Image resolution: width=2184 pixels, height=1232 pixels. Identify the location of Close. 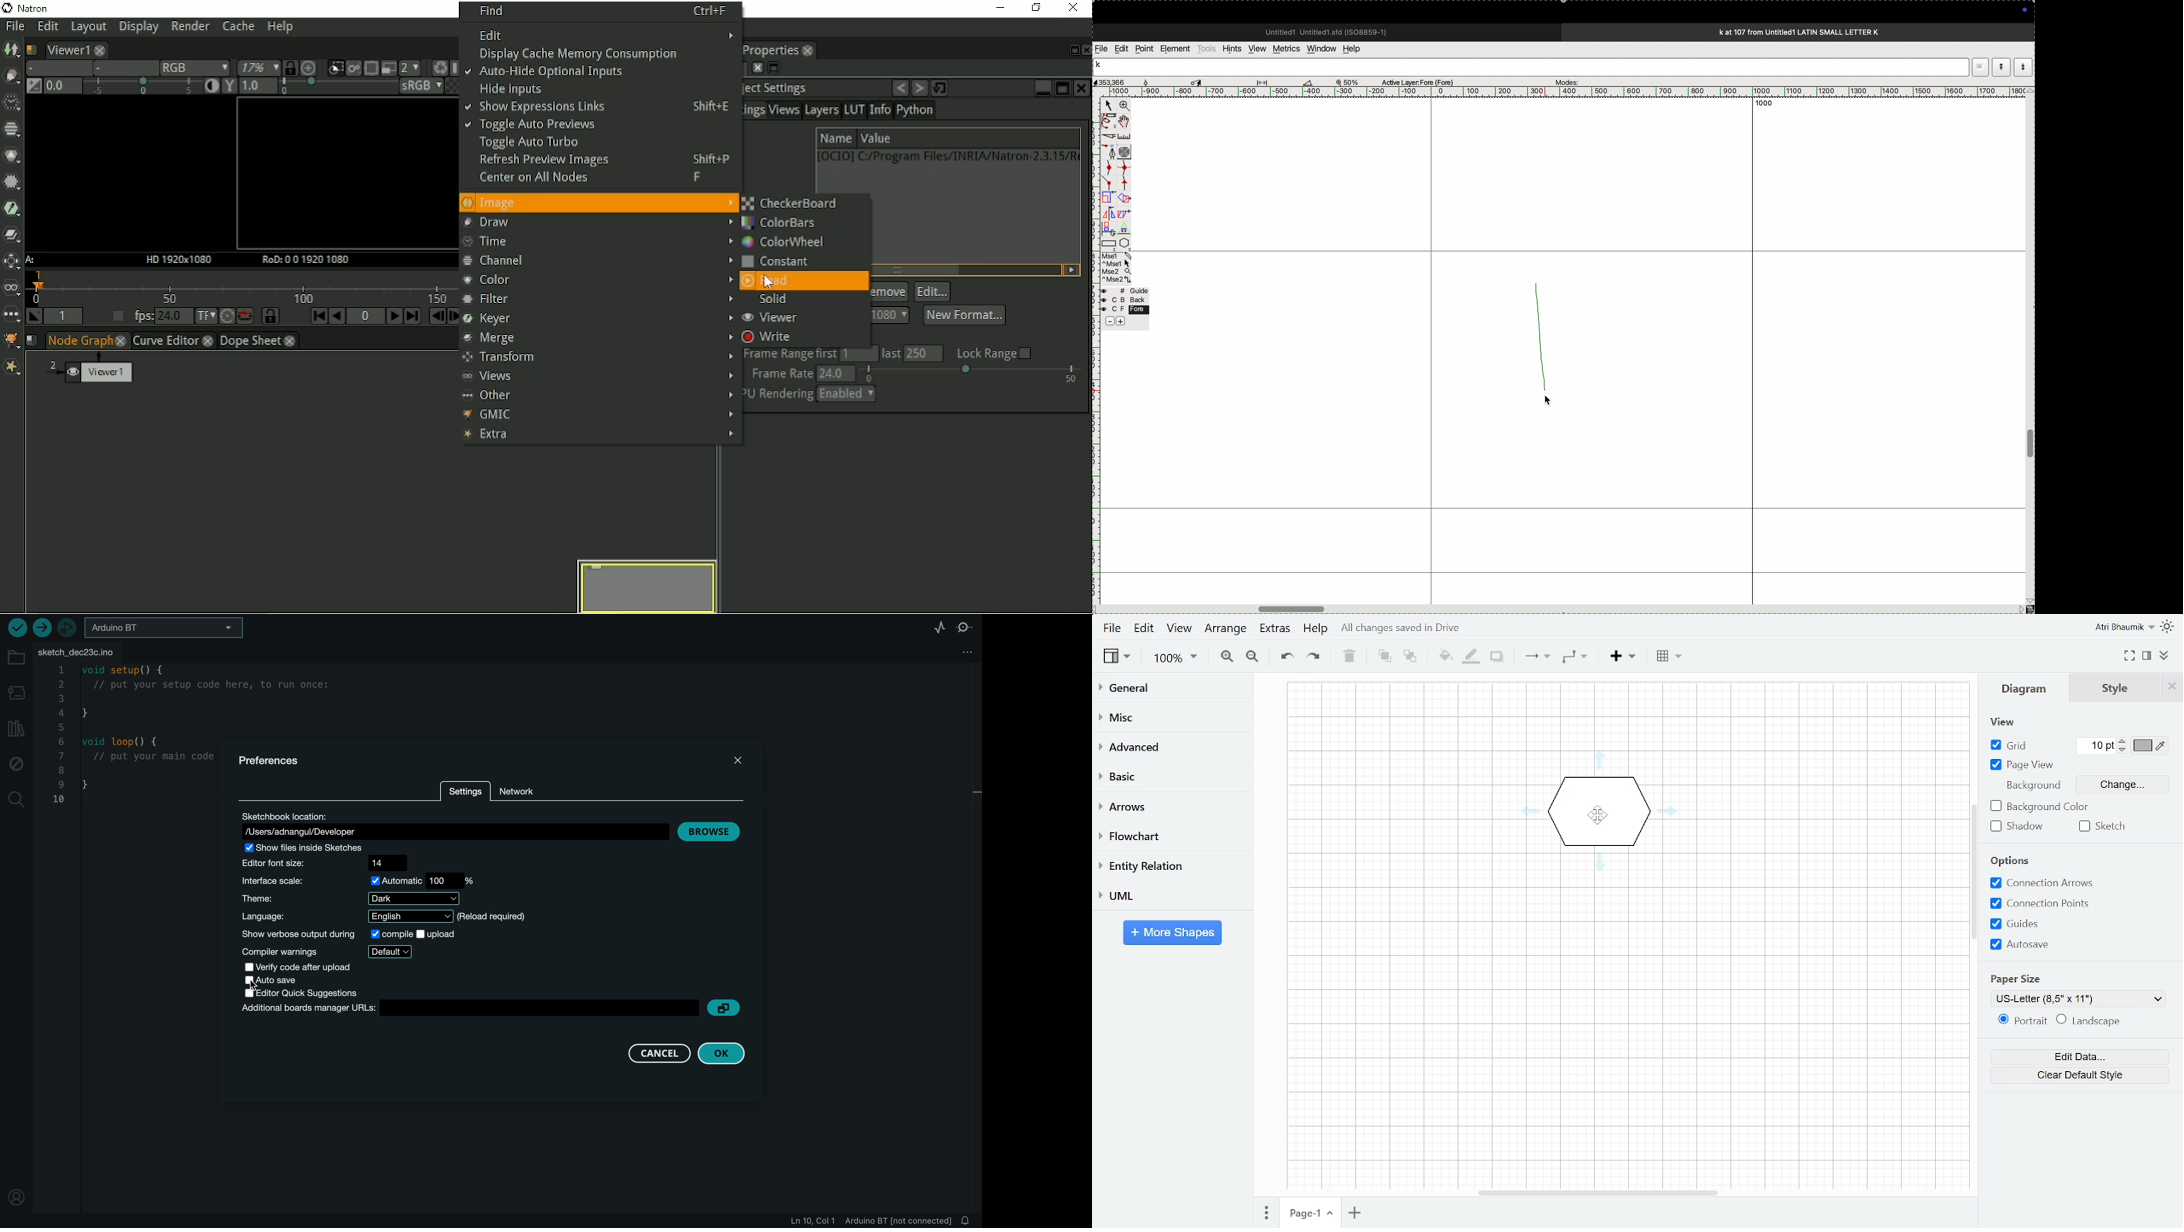
(1085, 50).